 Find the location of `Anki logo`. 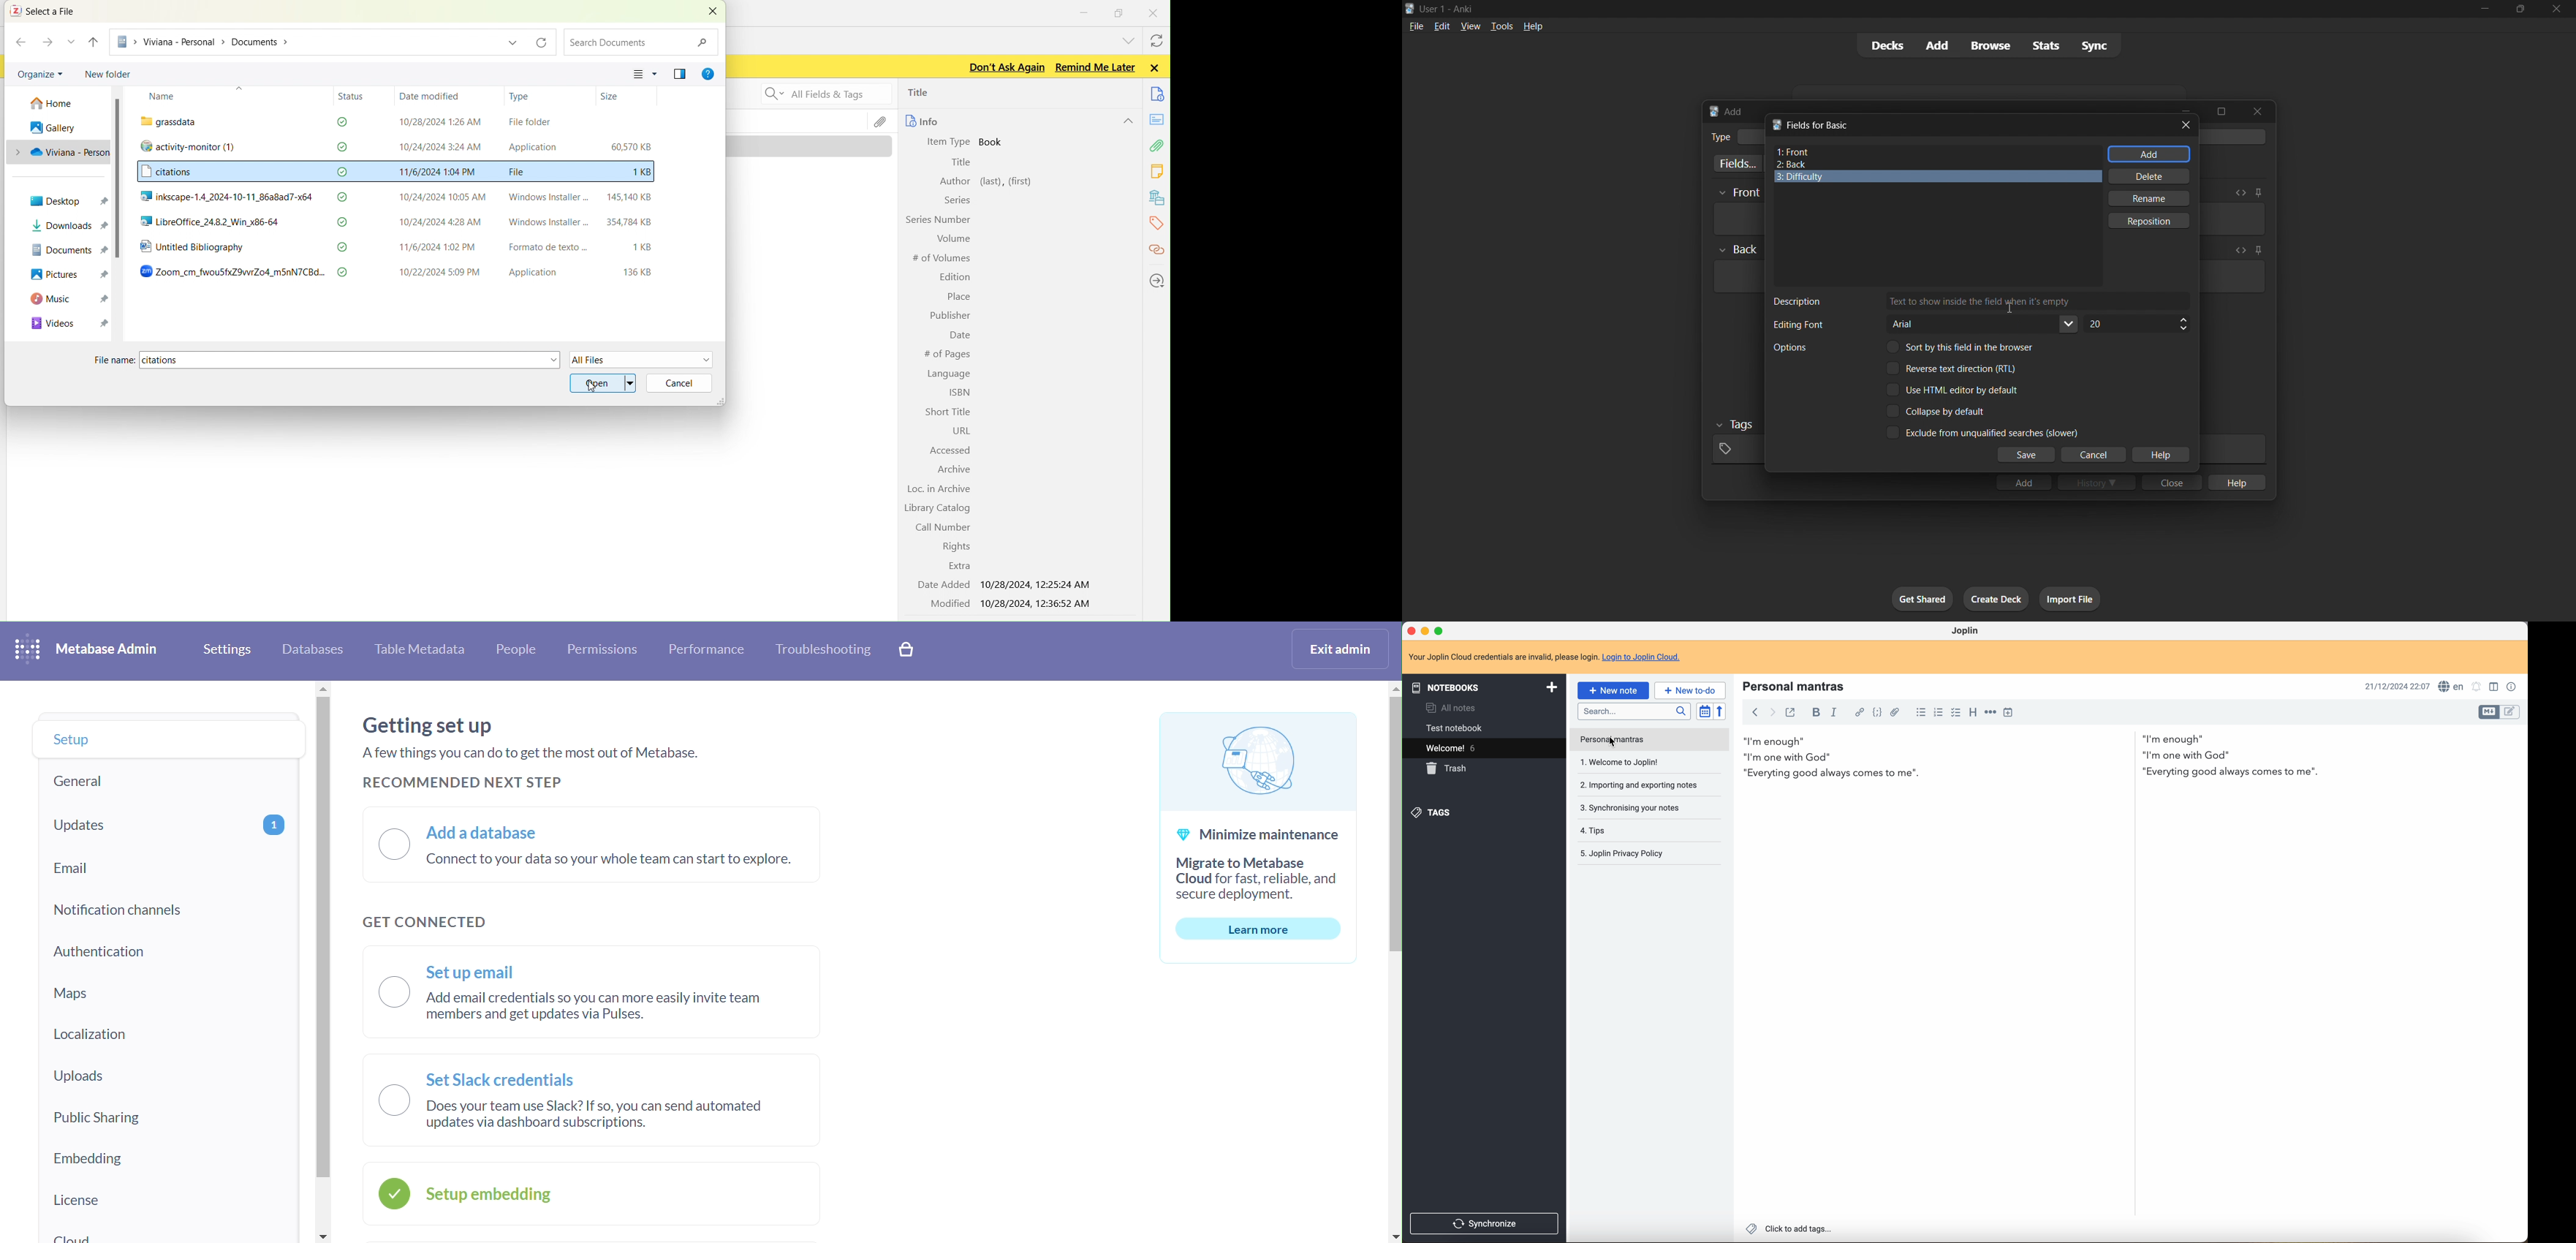

Anki logo is located at coordinates (1410, 9).